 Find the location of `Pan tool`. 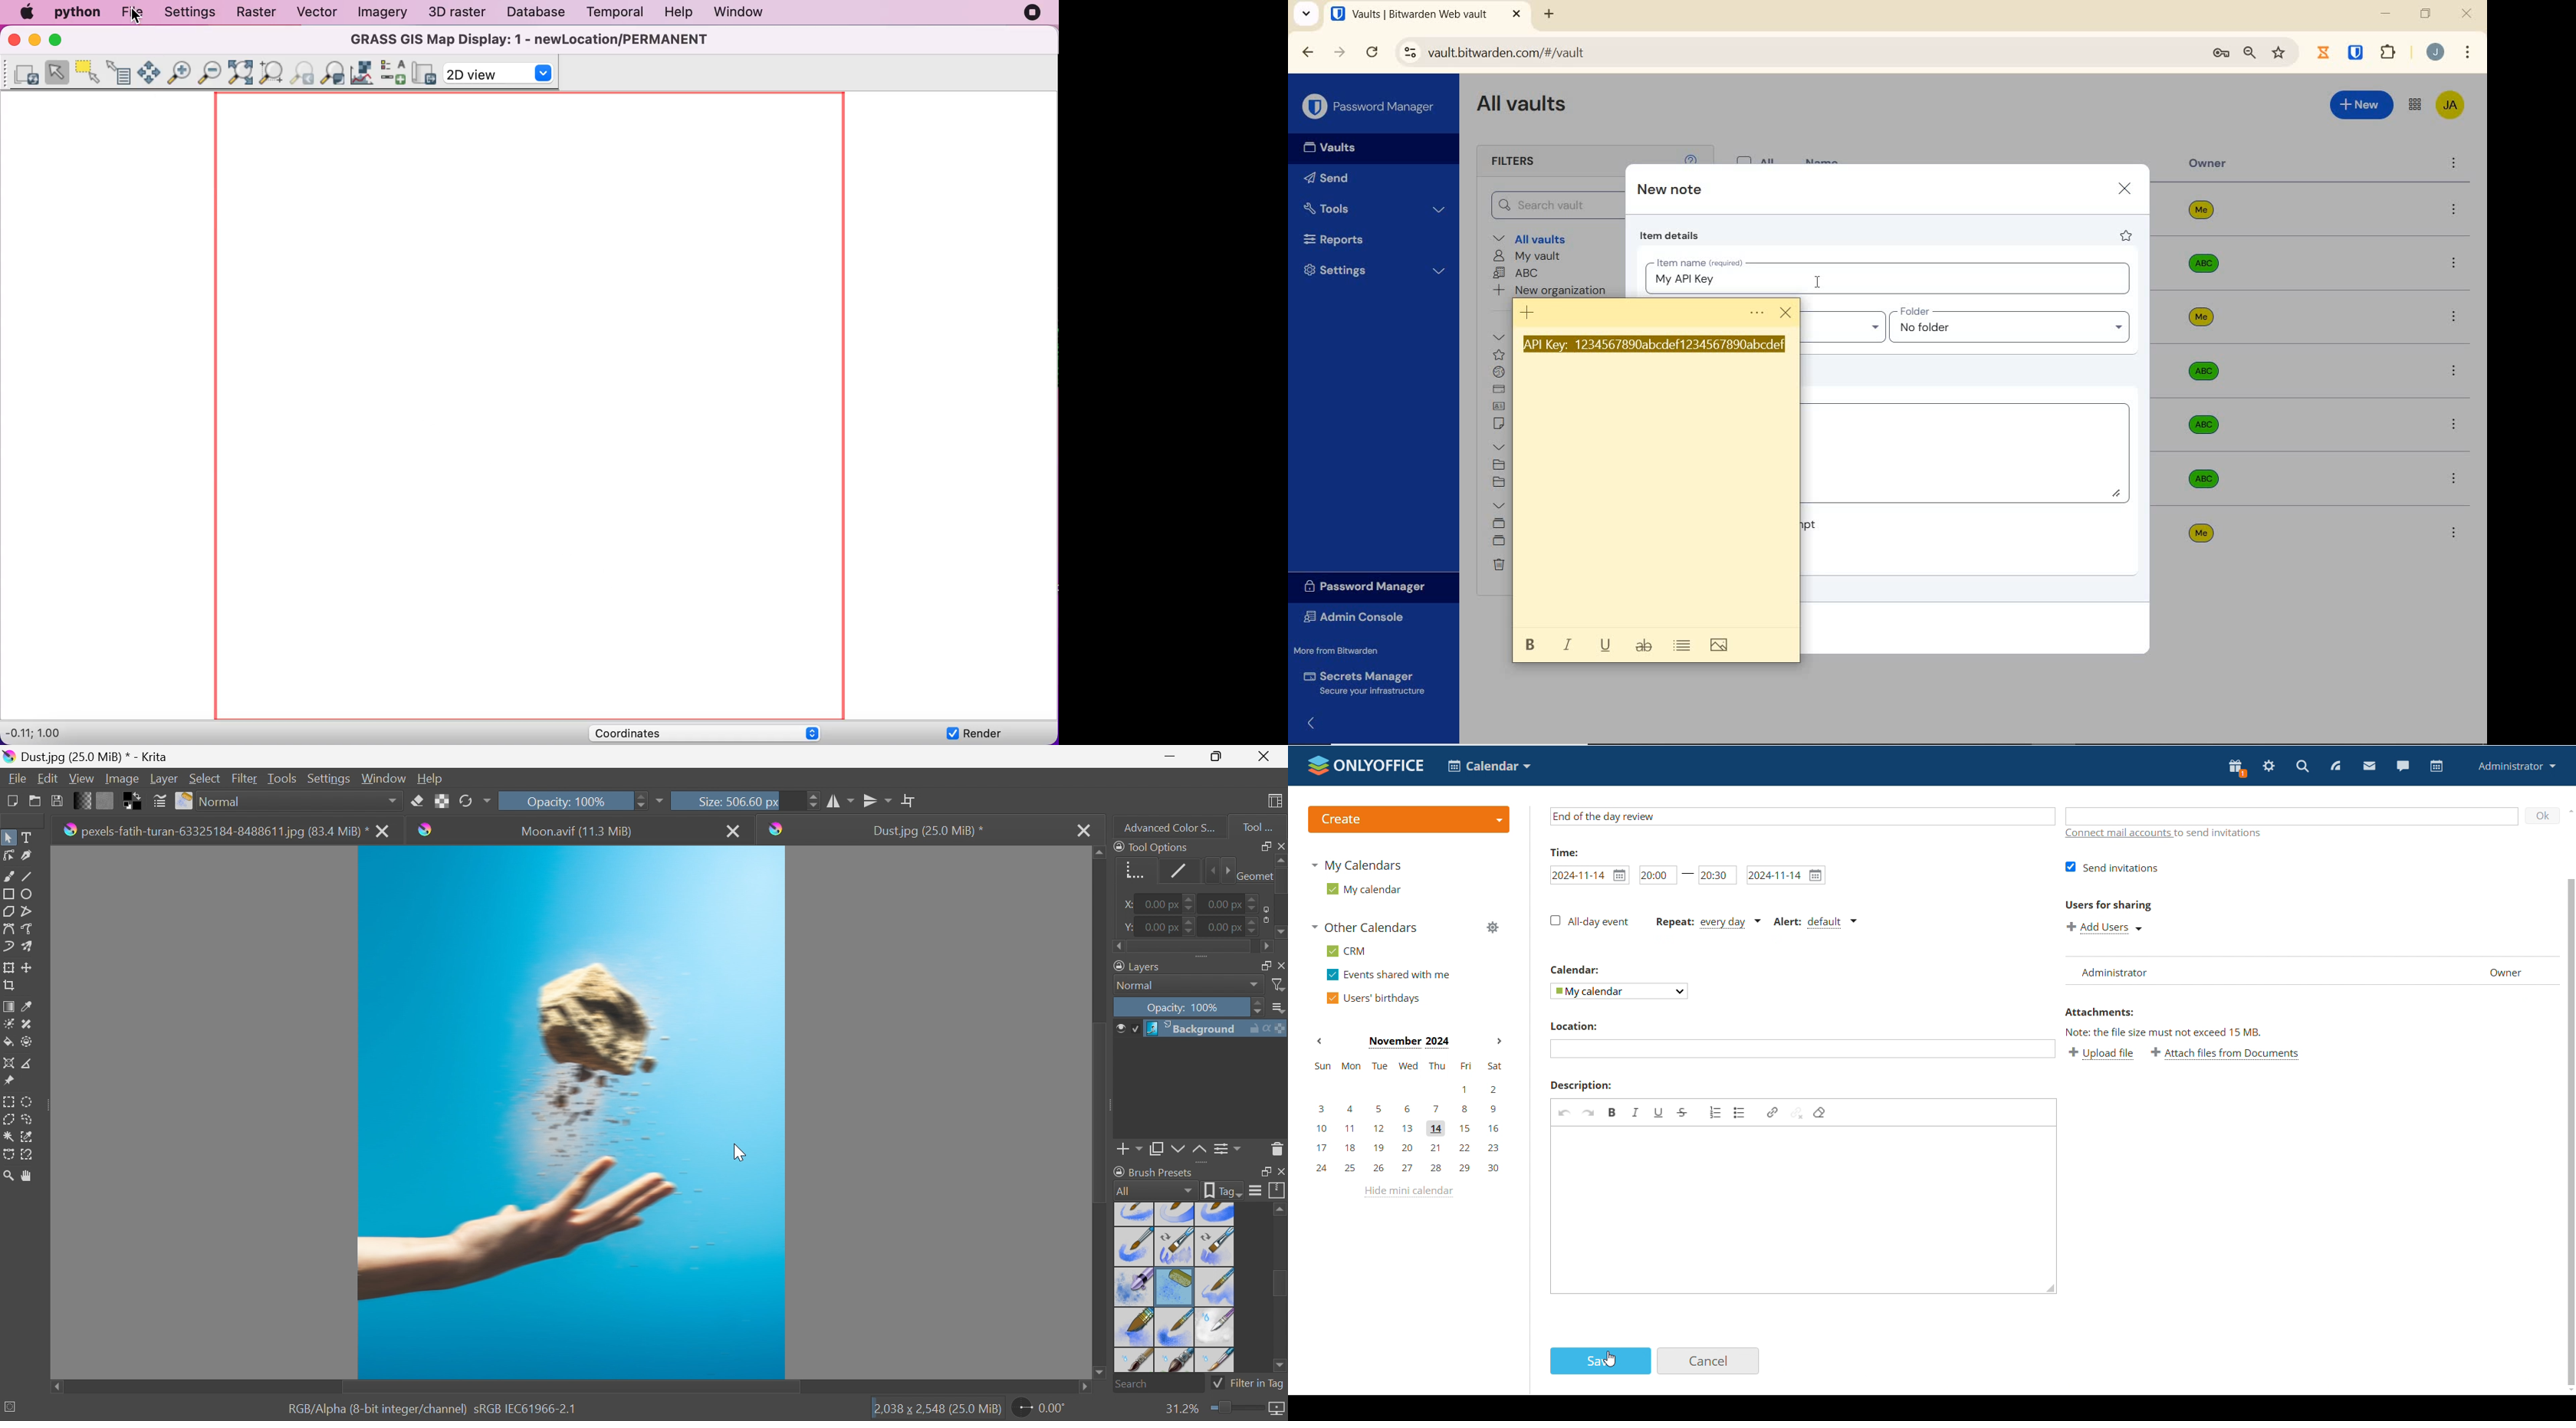

Pan tool is located at coordinates (28, 1176).